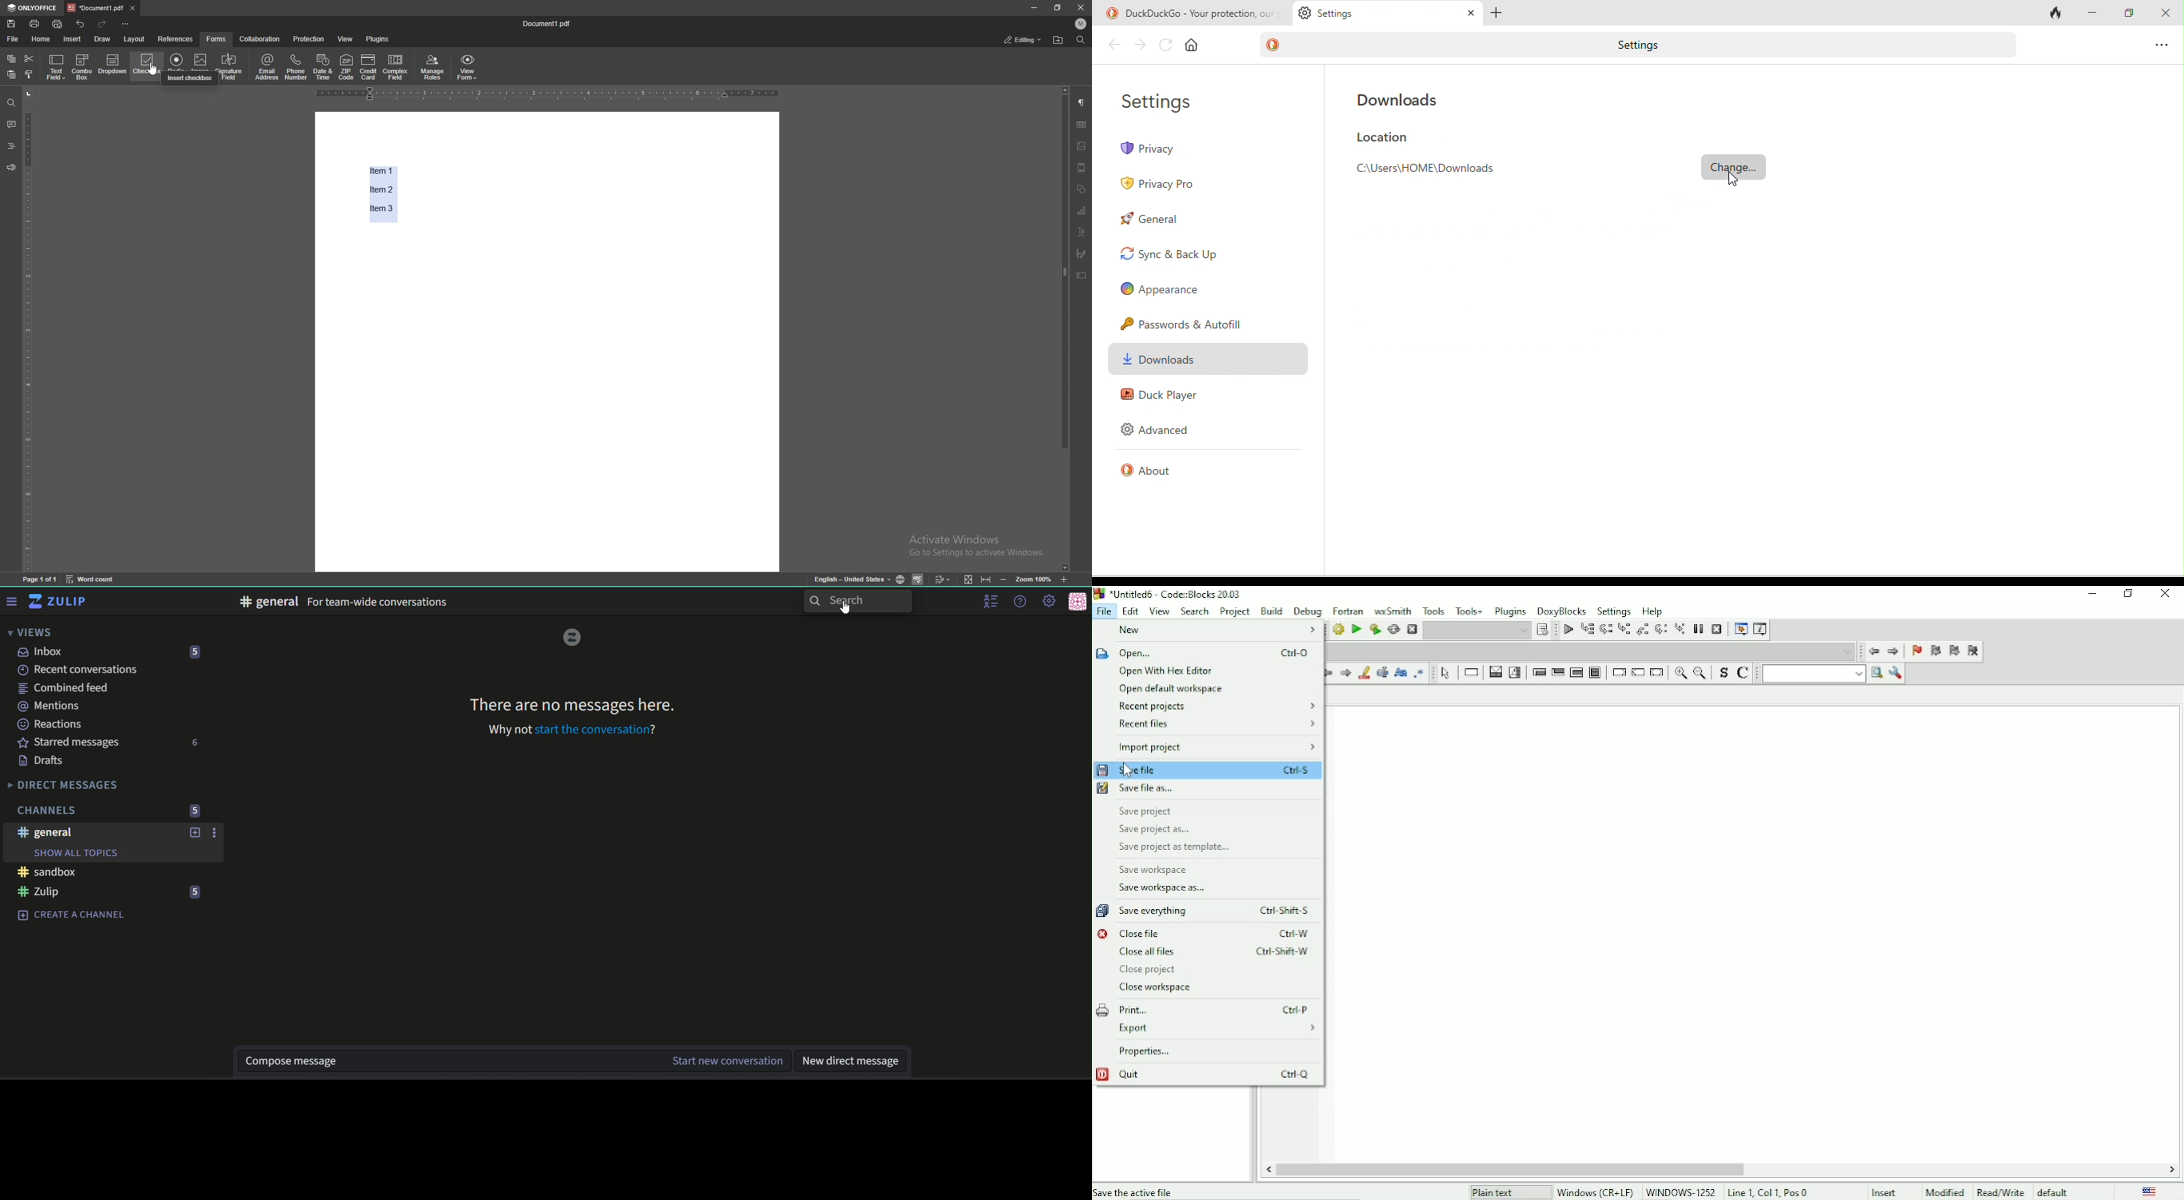 Image resolution: width=2184 pixels, height=1204 pixels. What do you see at coordinates (267, 67) in the screenshot?
I see `email address` at bounding box center [267, 67].